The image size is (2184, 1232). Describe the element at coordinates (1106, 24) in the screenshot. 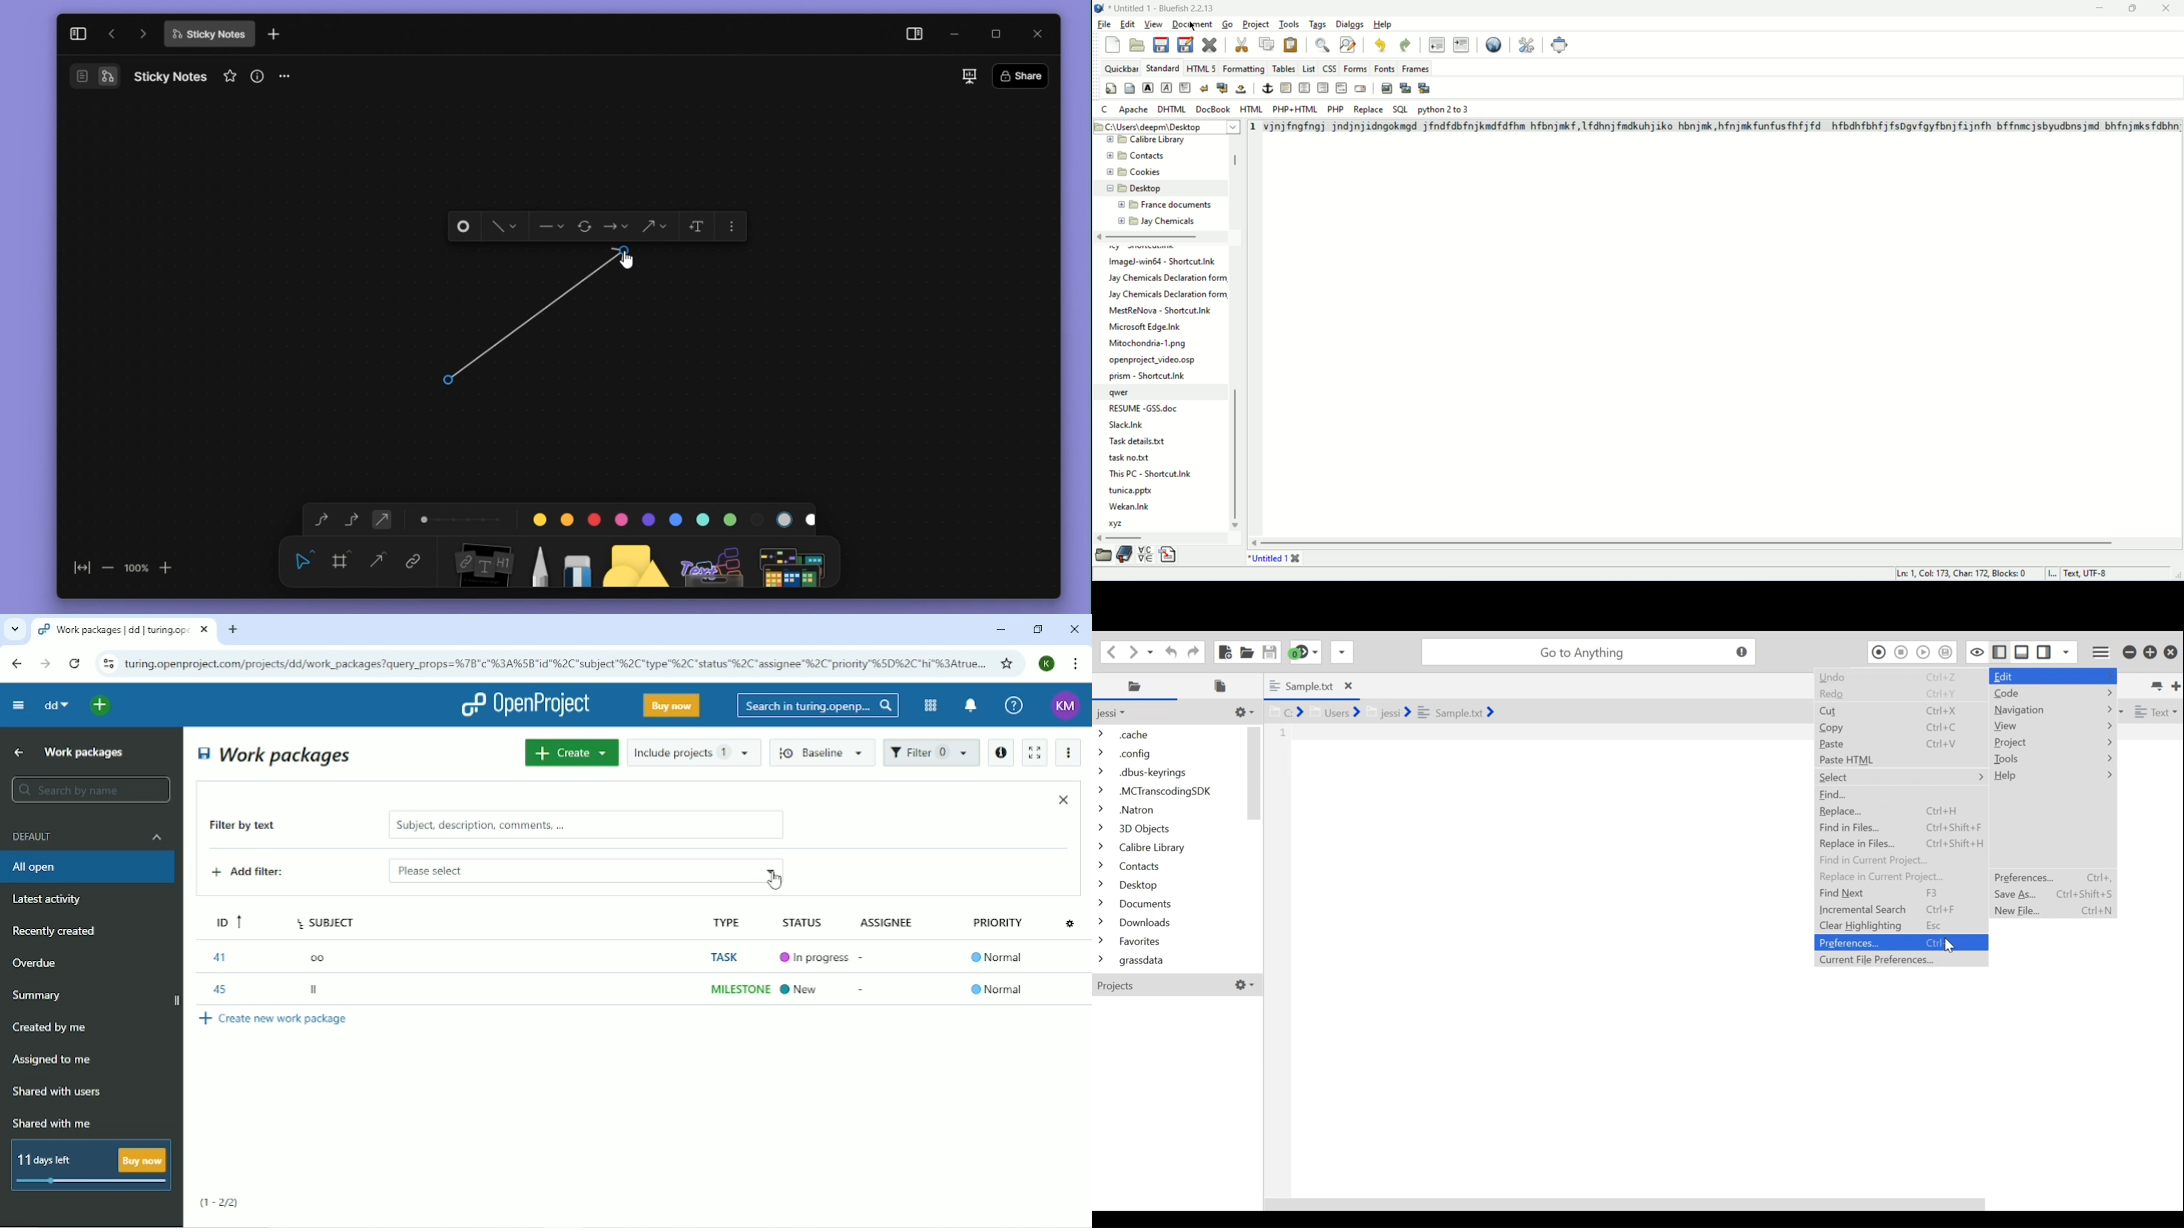

I see `file` at that location.